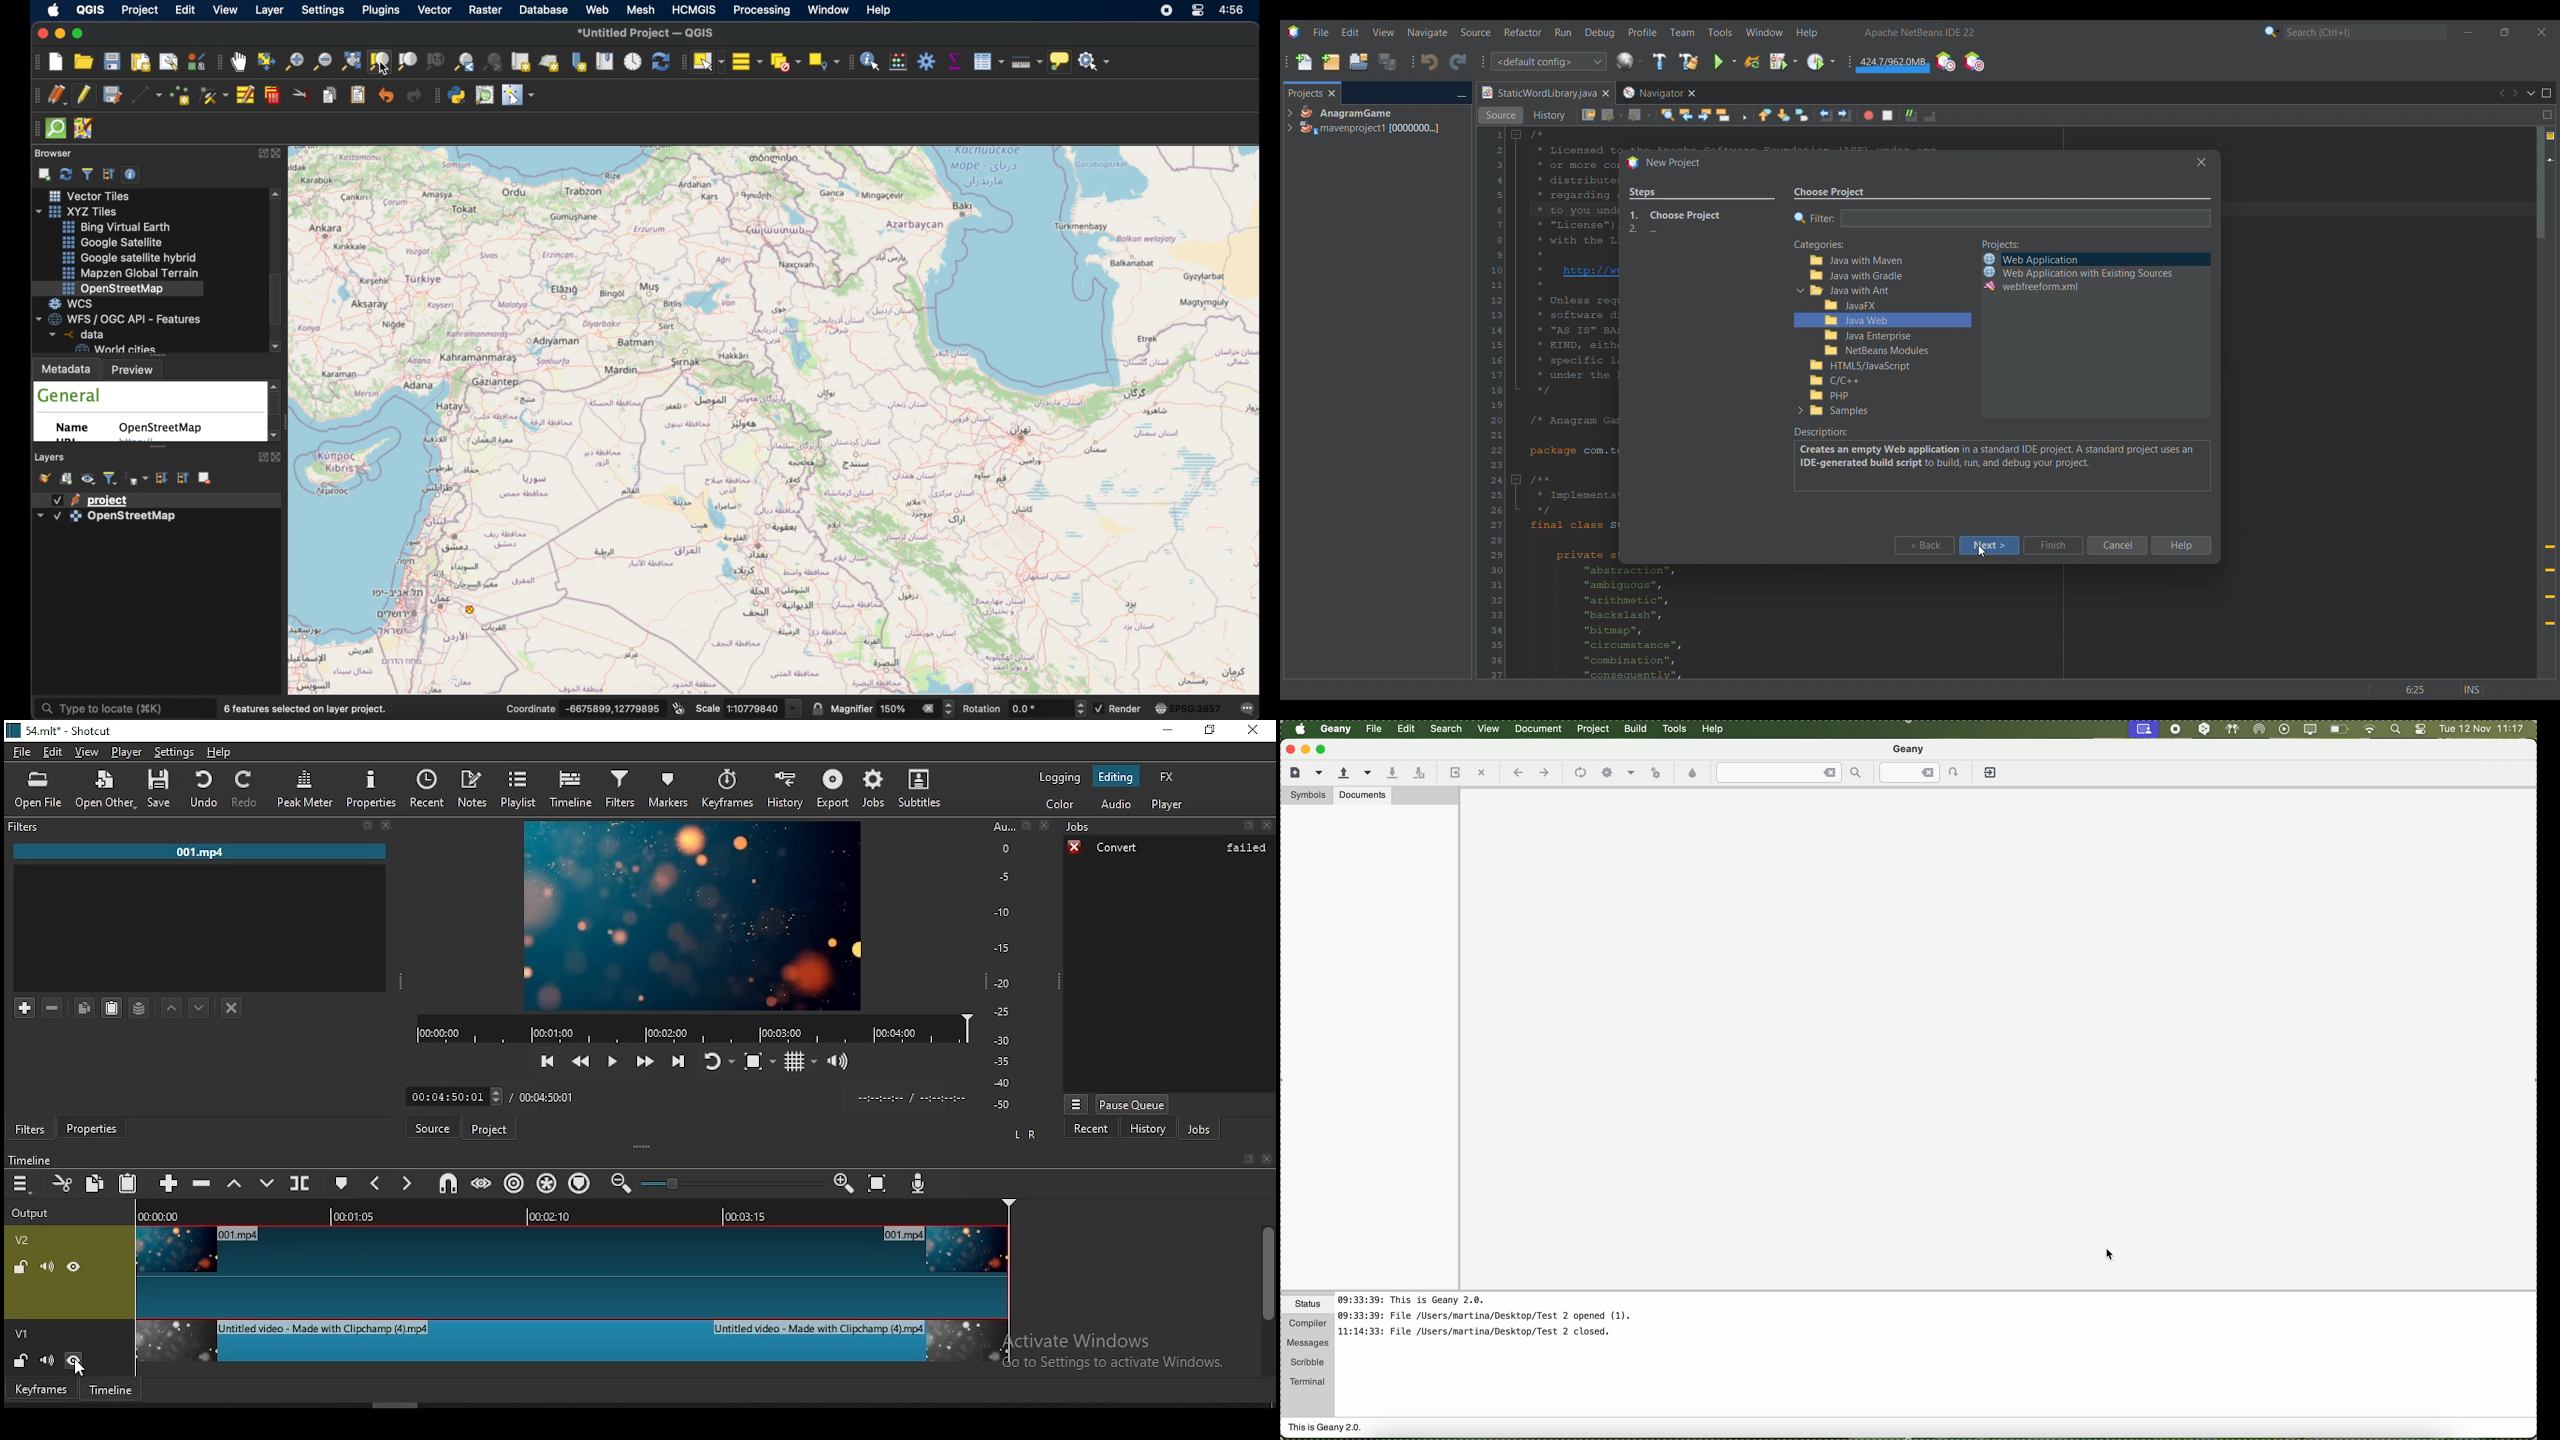  Describe the element at coordinates (486, 9) in the screenshot. I see `raster` at that location.